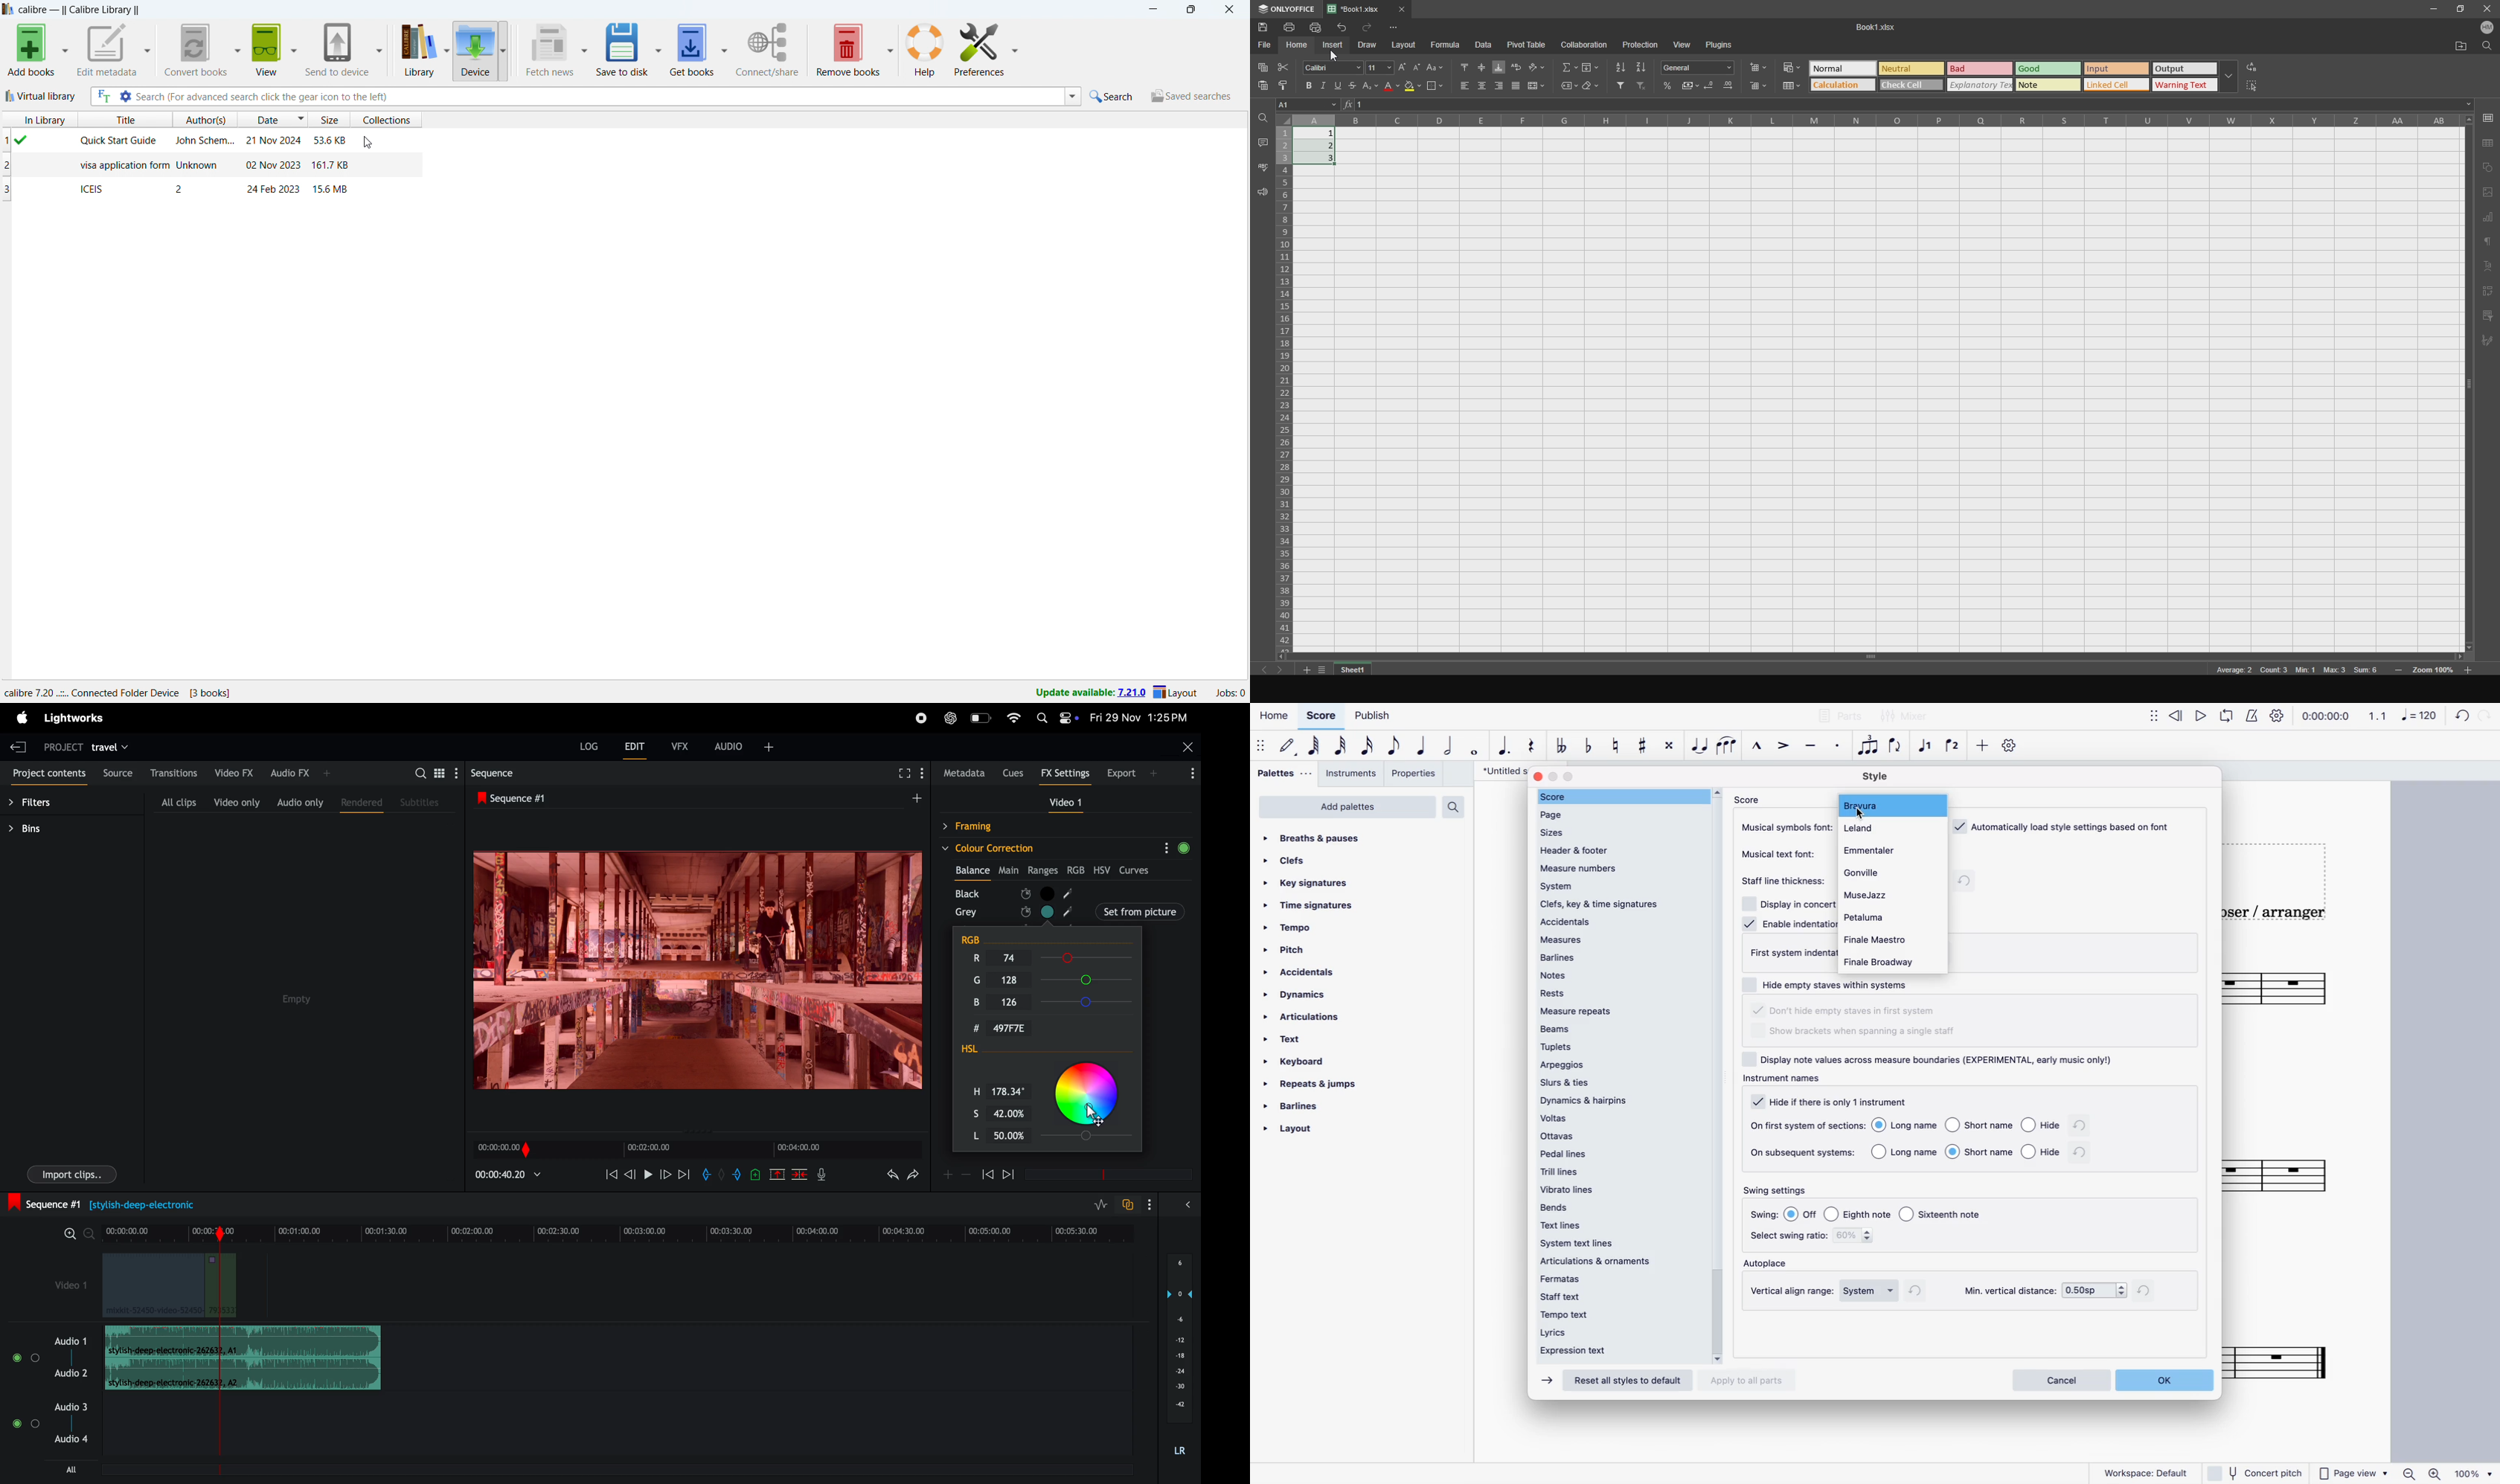 Image resolution: width=2520 pixels, height=1484 pixels. Describe the element at coordinates (971, 1089) in the screenshot. I see `H ` at that location.